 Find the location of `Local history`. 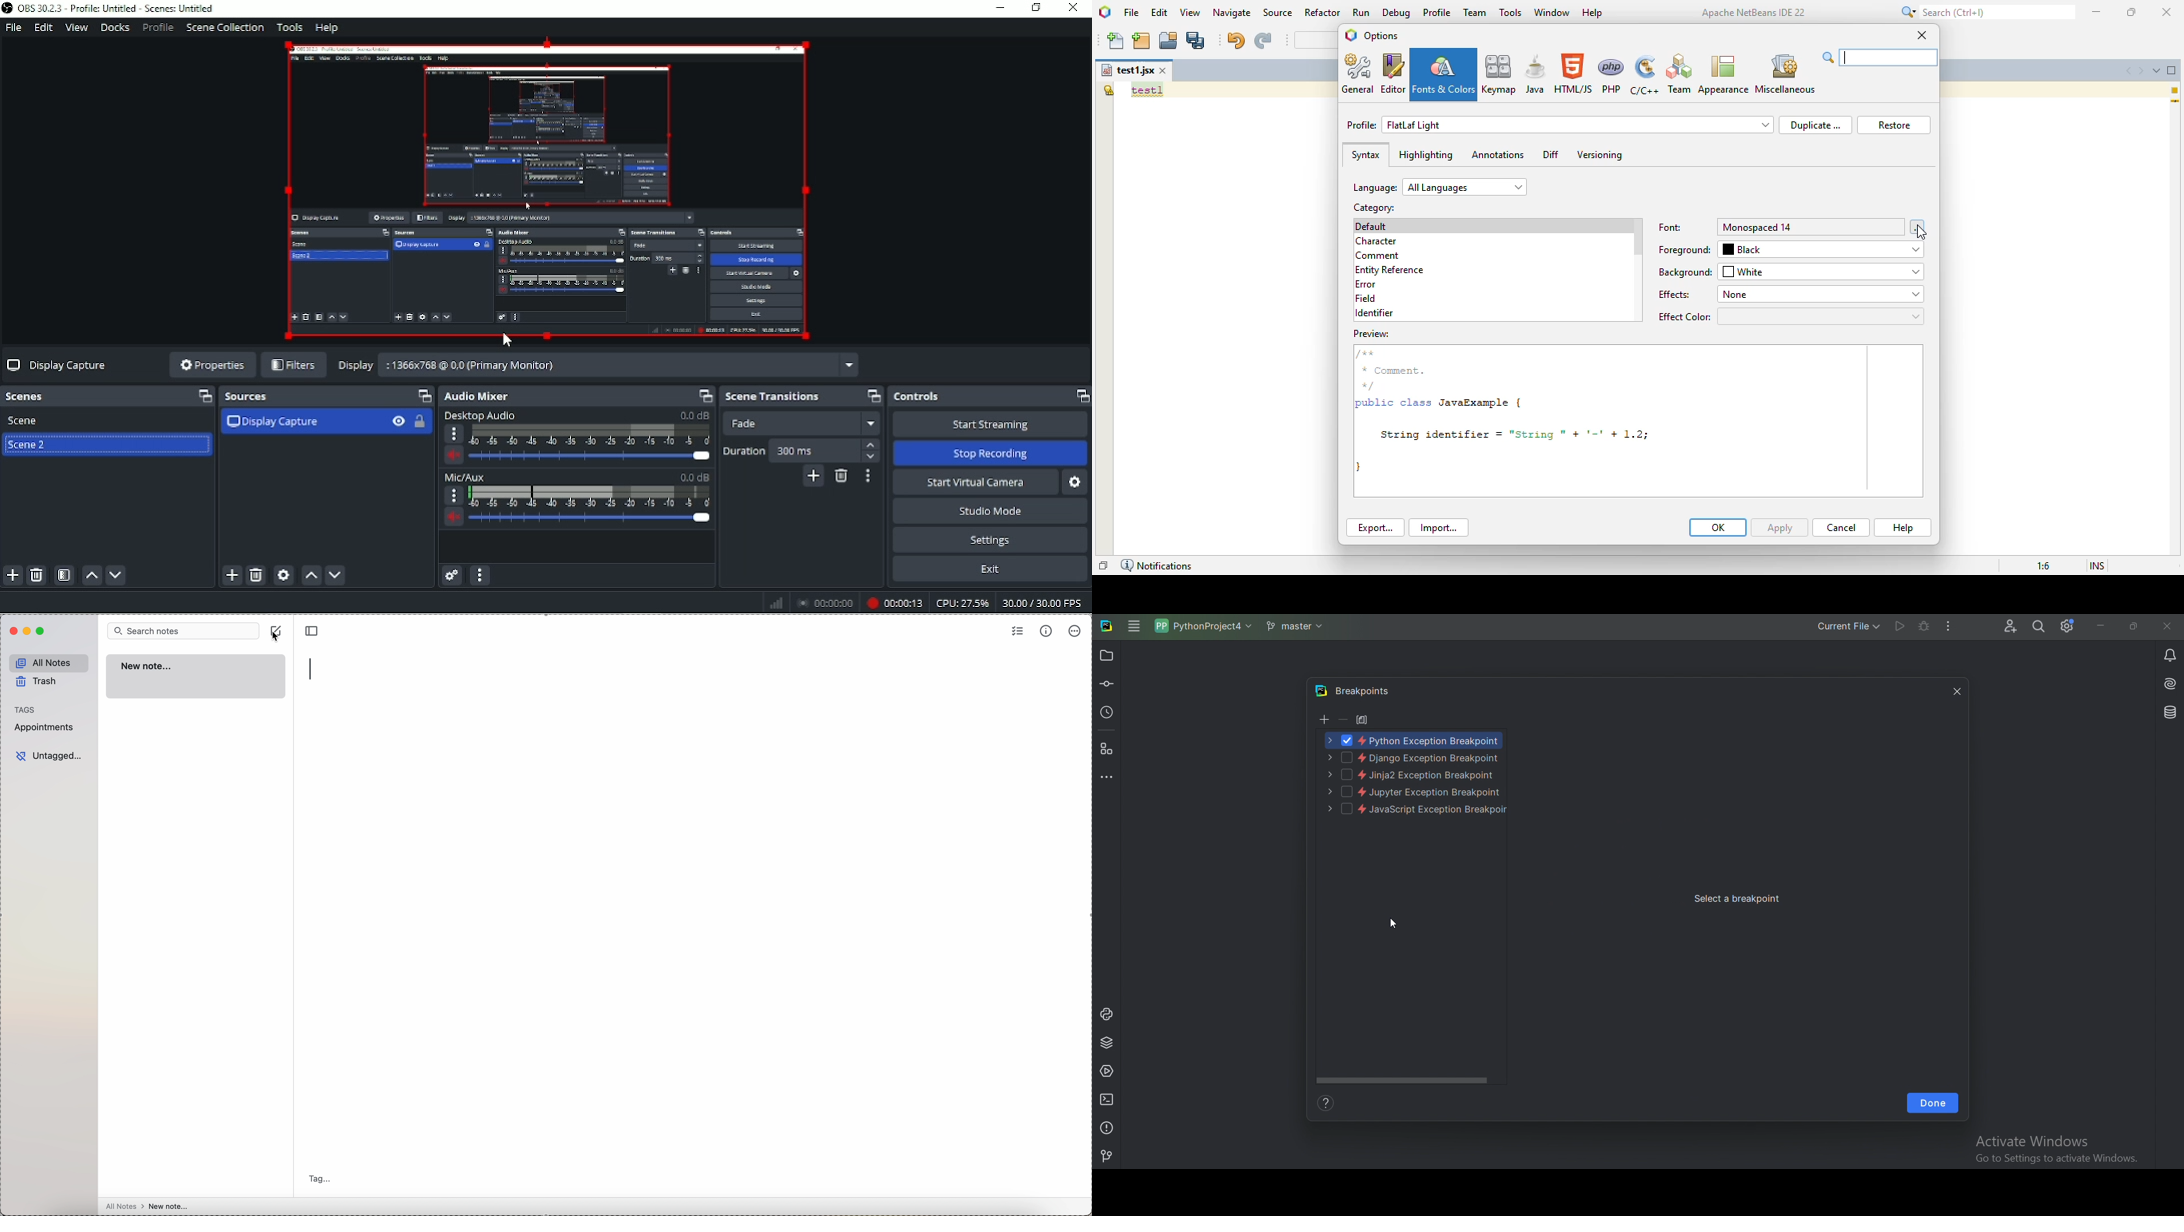

Local history is located at coordinates (1108, 715).